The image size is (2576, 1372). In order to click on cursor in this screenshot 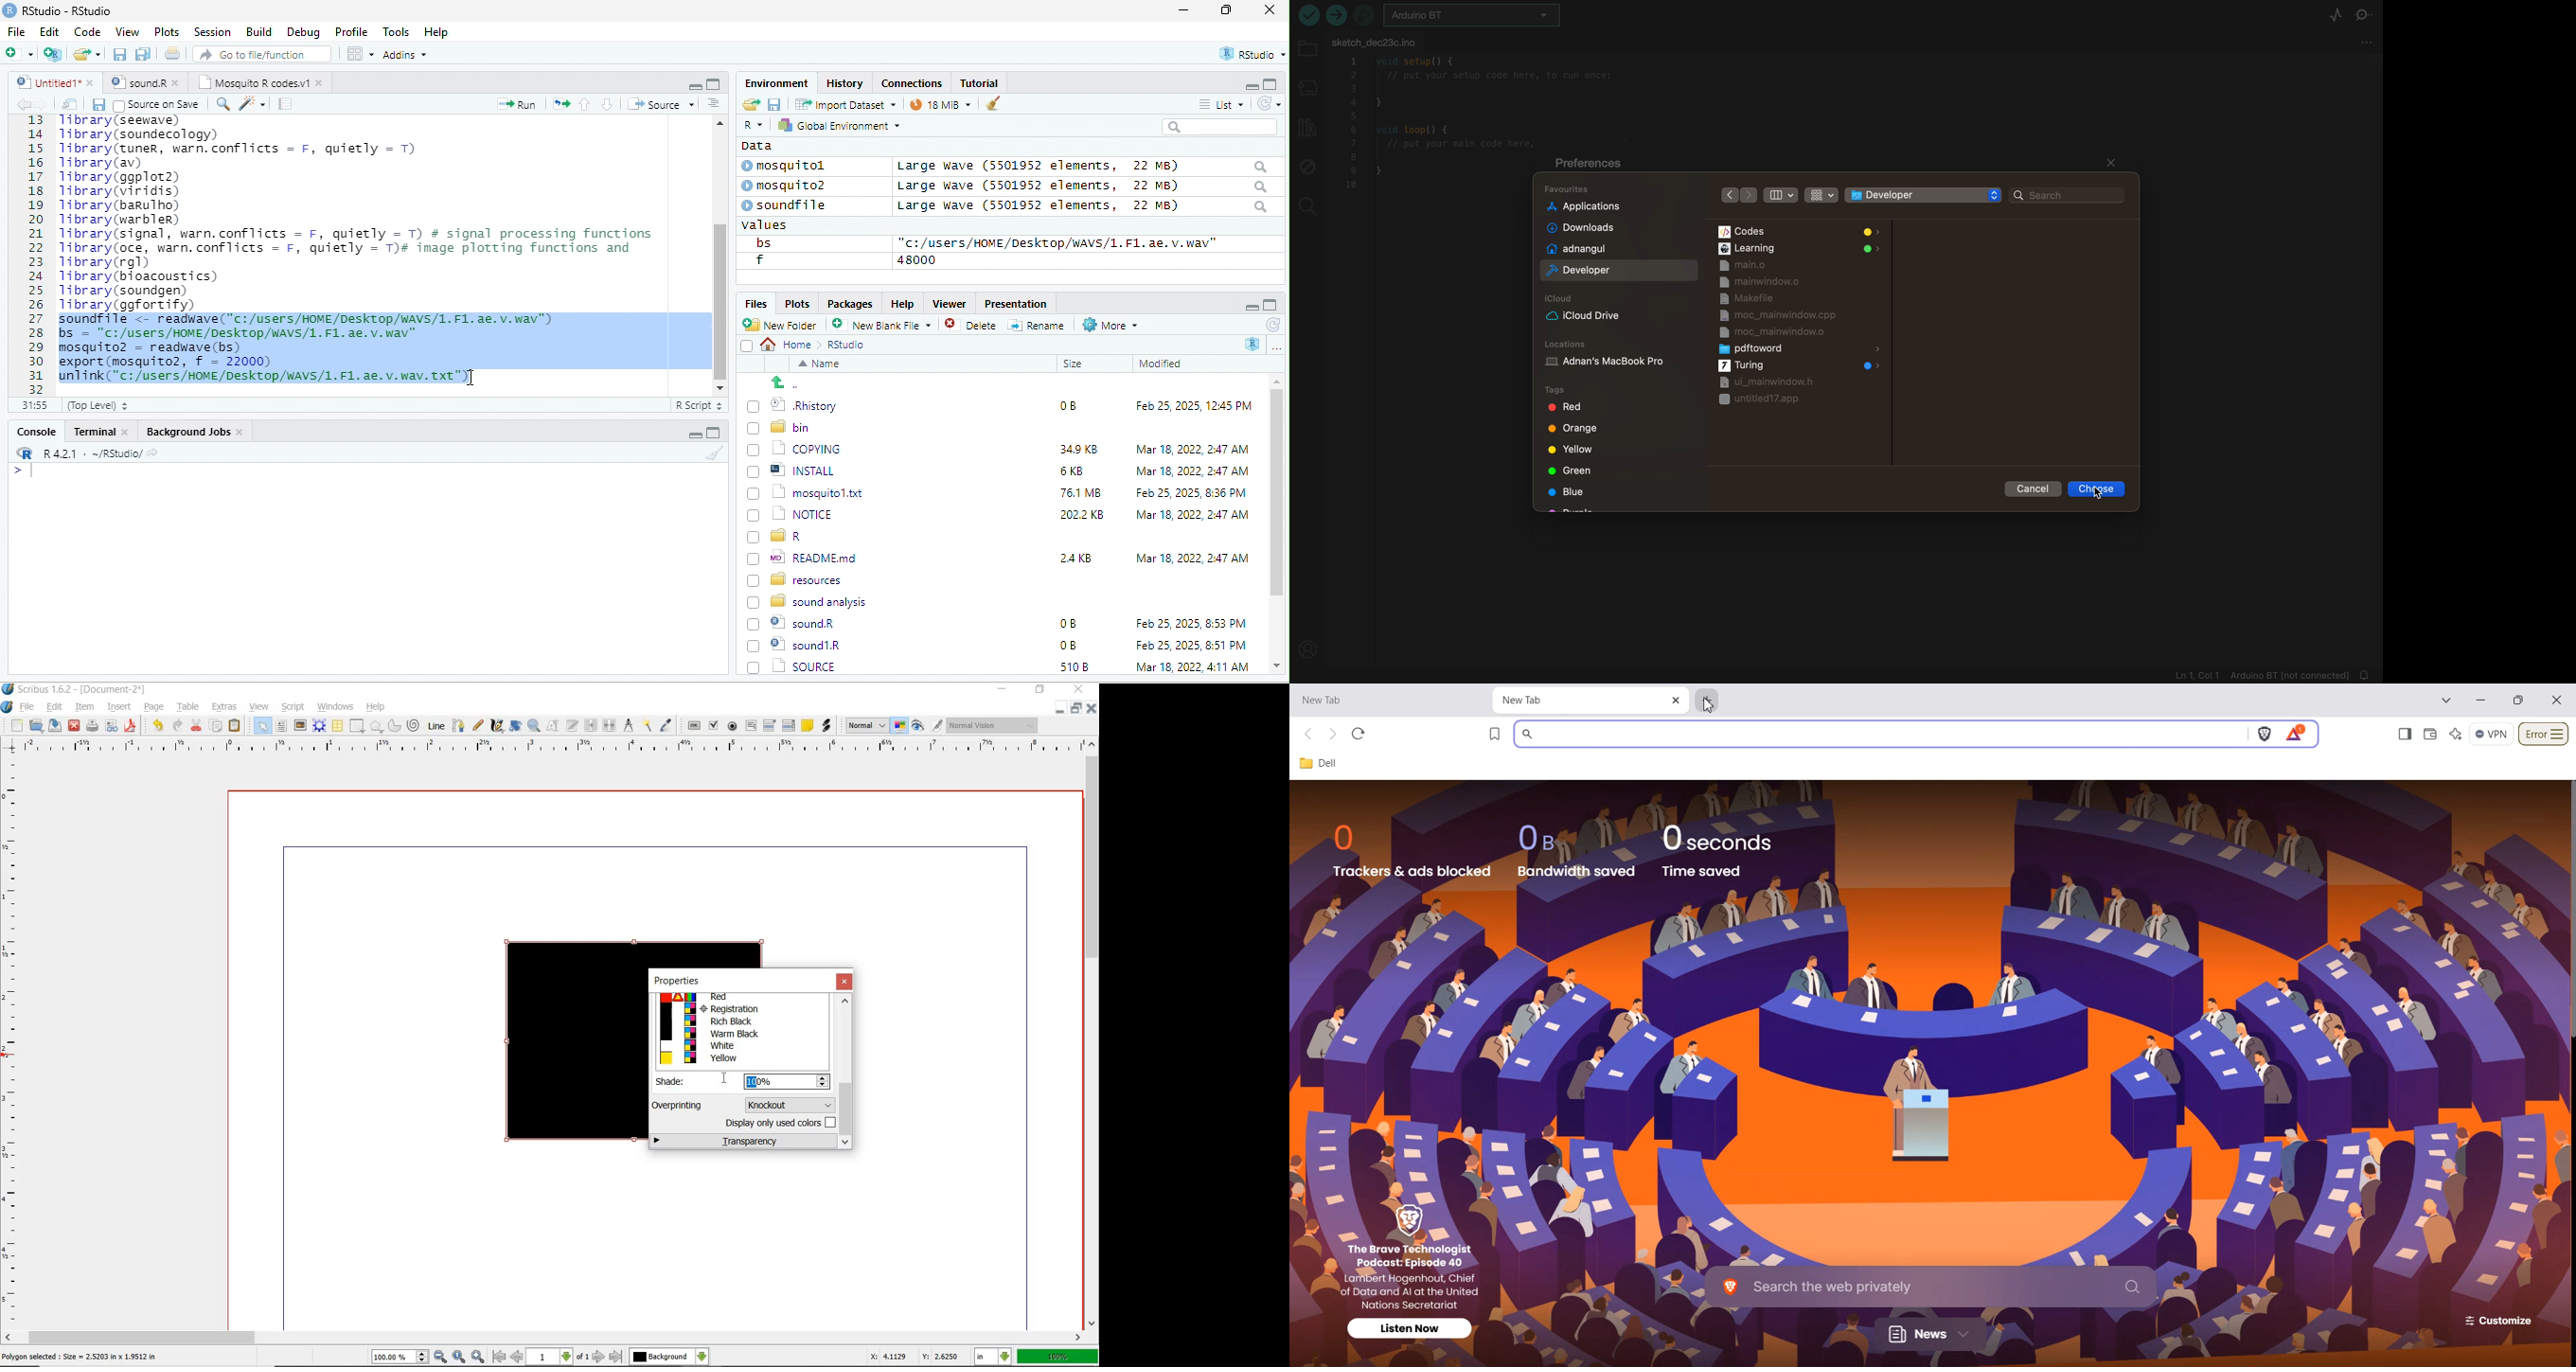, I will do `click(468, 379)`.